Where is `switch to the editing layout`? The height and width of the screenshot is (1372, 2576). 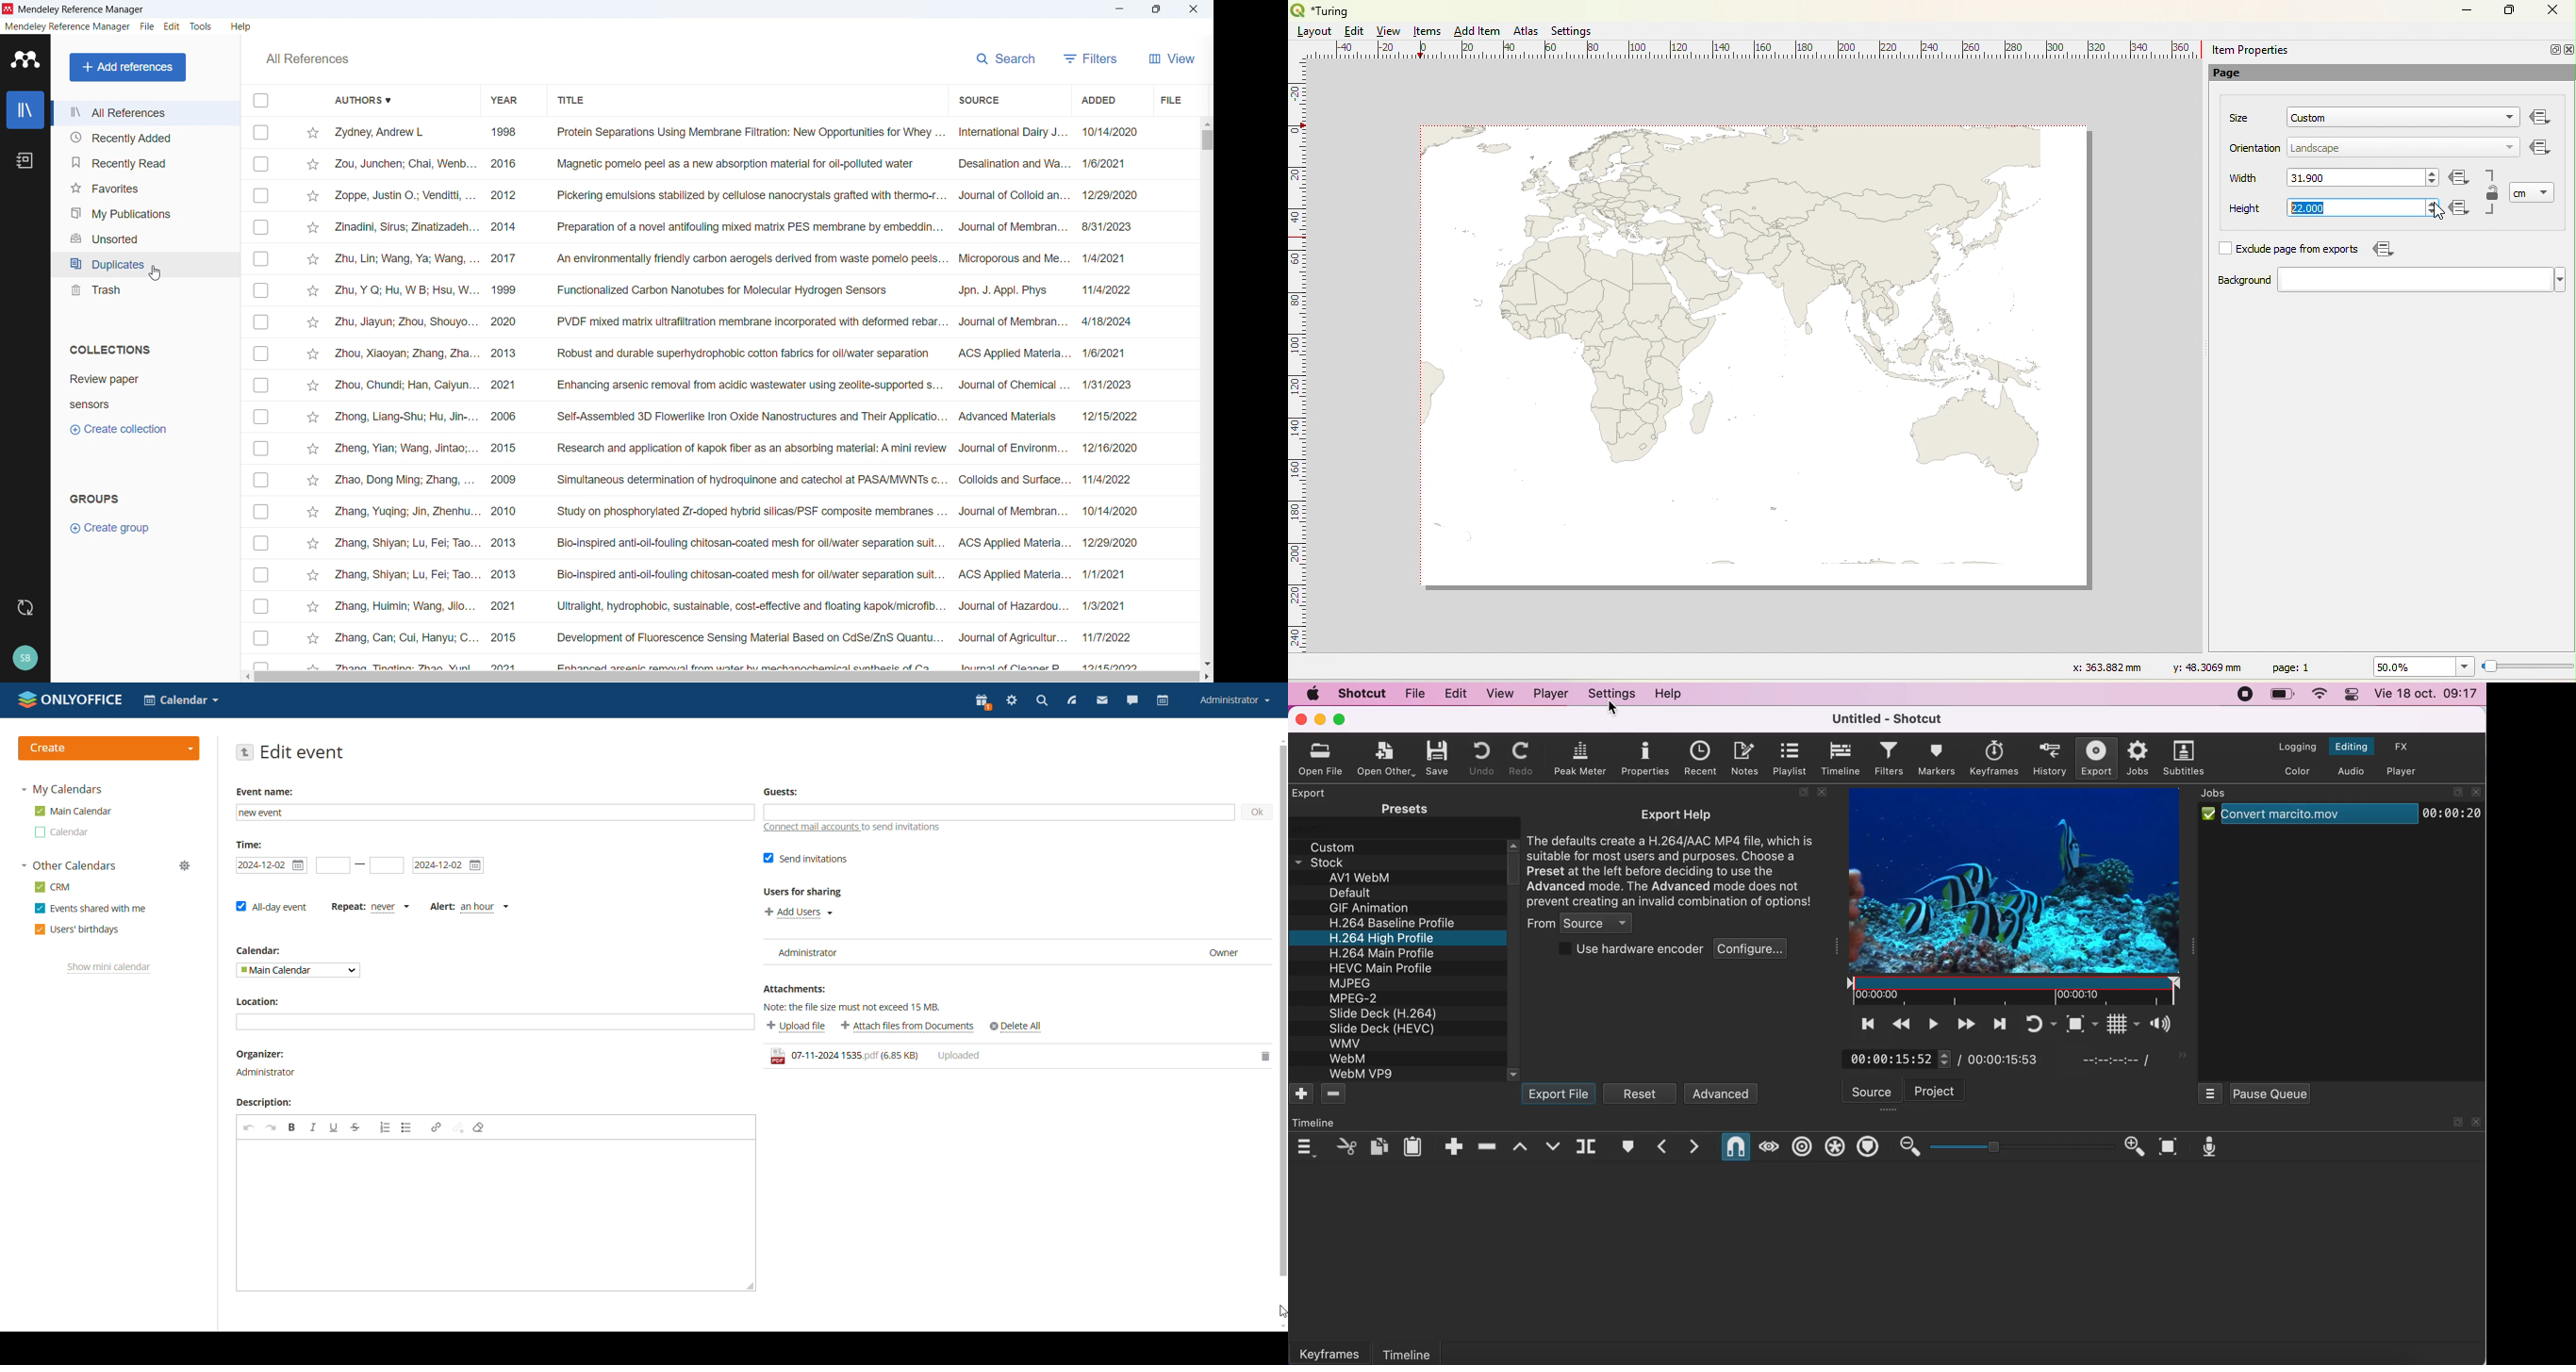 switch to the editing layout is located at coordinates (2350, 748).